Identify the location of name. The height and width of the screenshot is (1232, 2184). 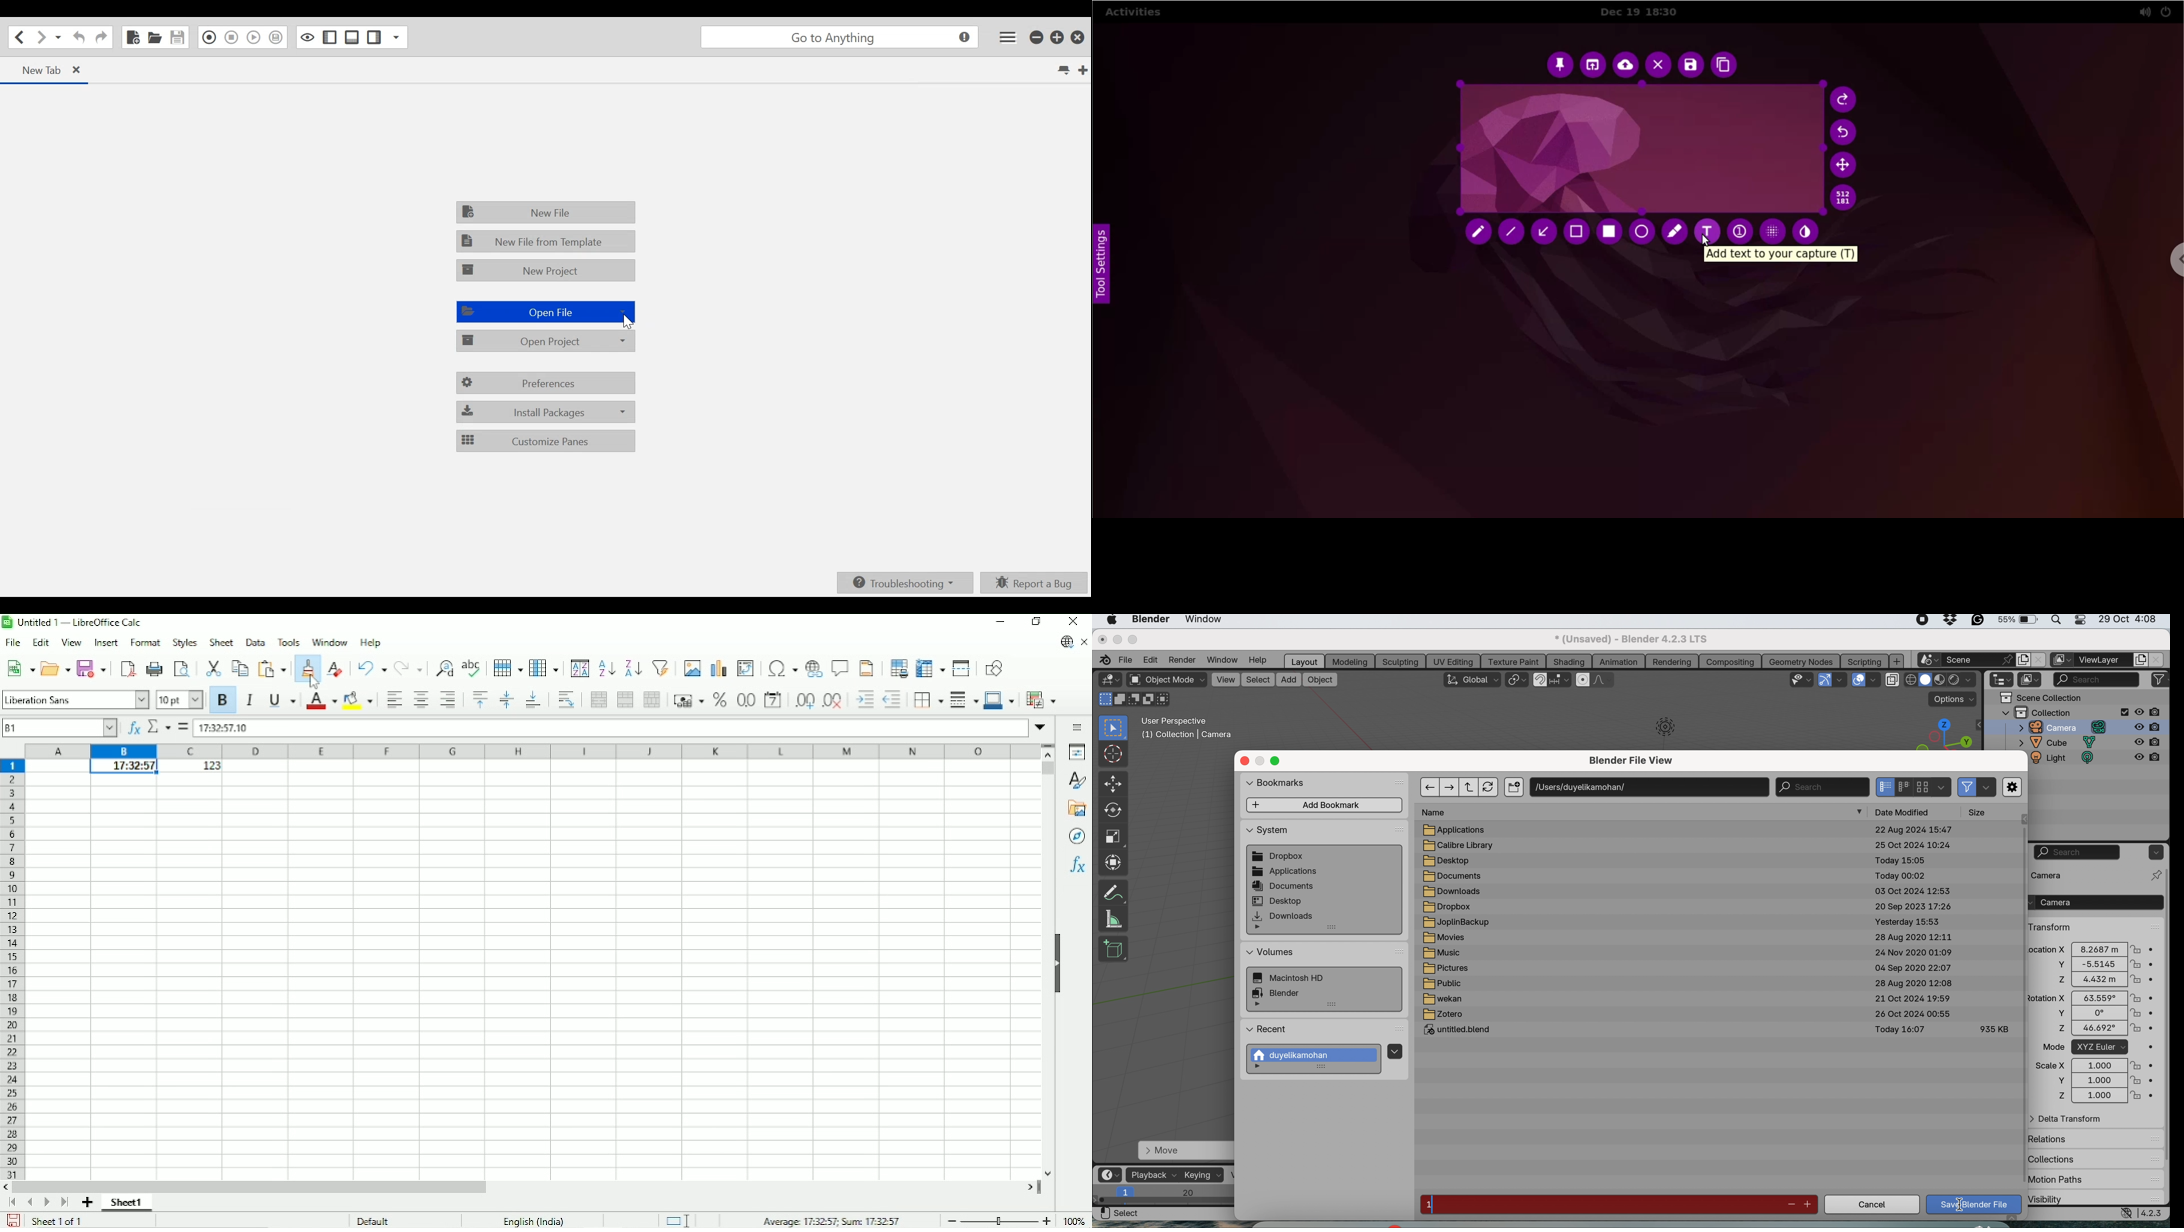
(1439, 813).